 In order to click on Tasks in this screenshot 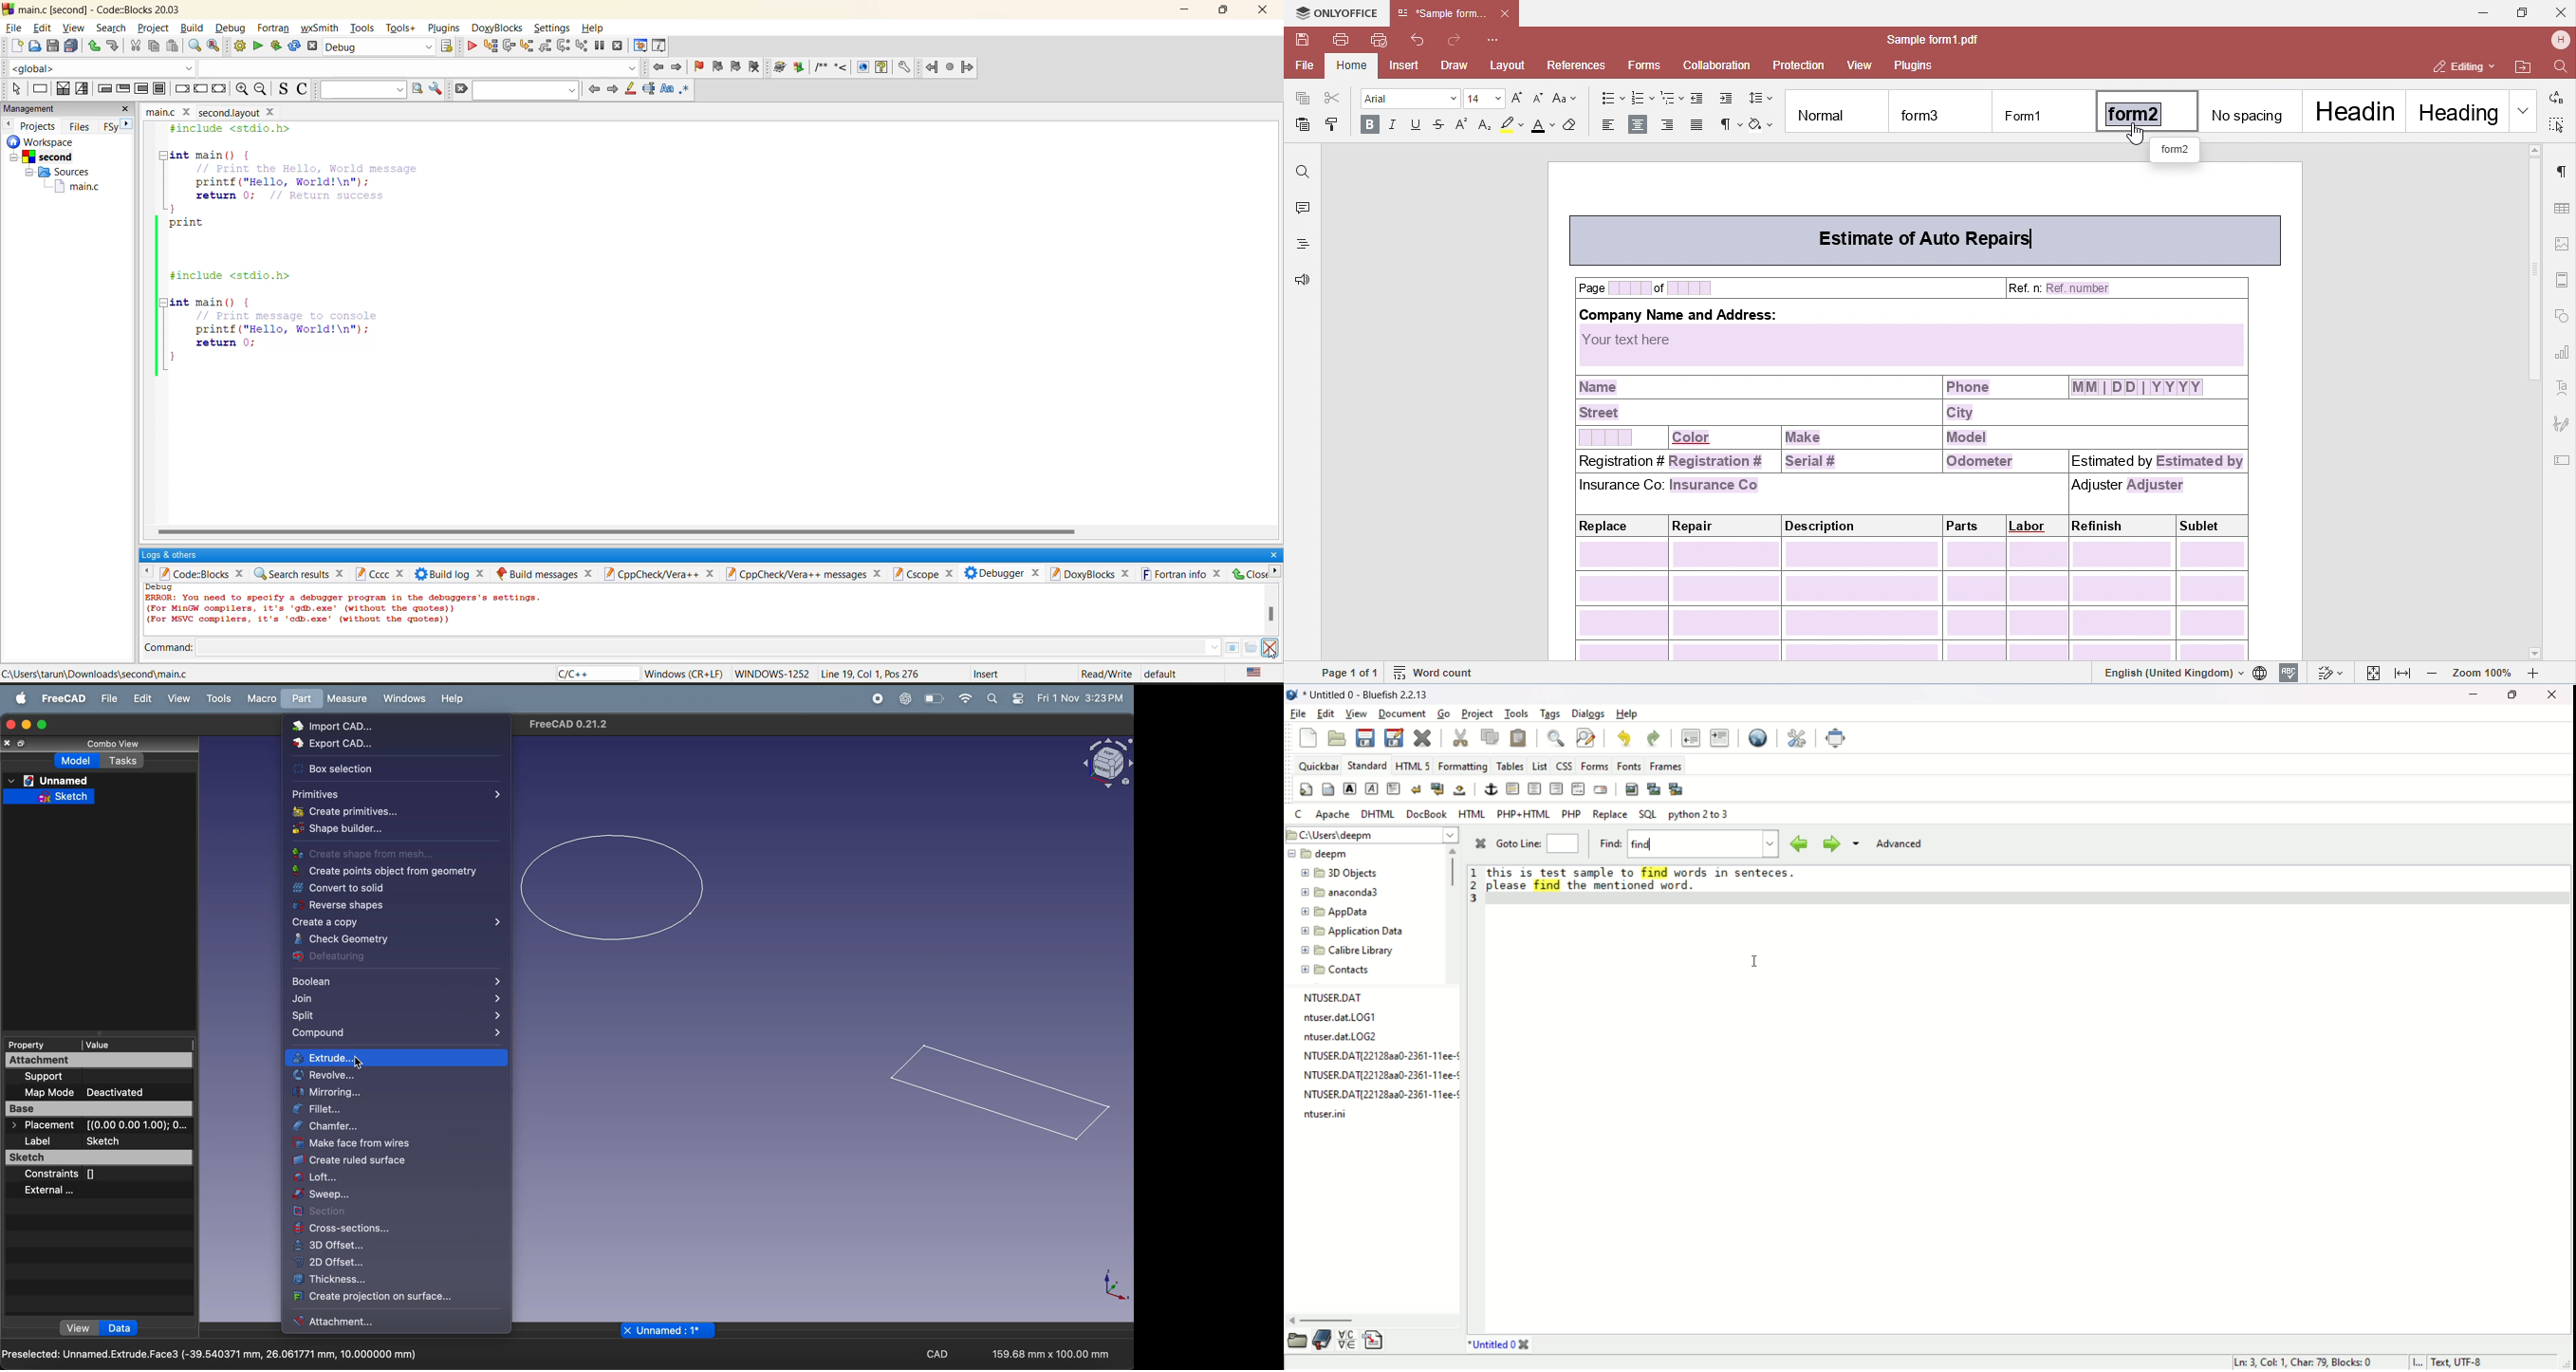, I will do `click(123, 760)`.